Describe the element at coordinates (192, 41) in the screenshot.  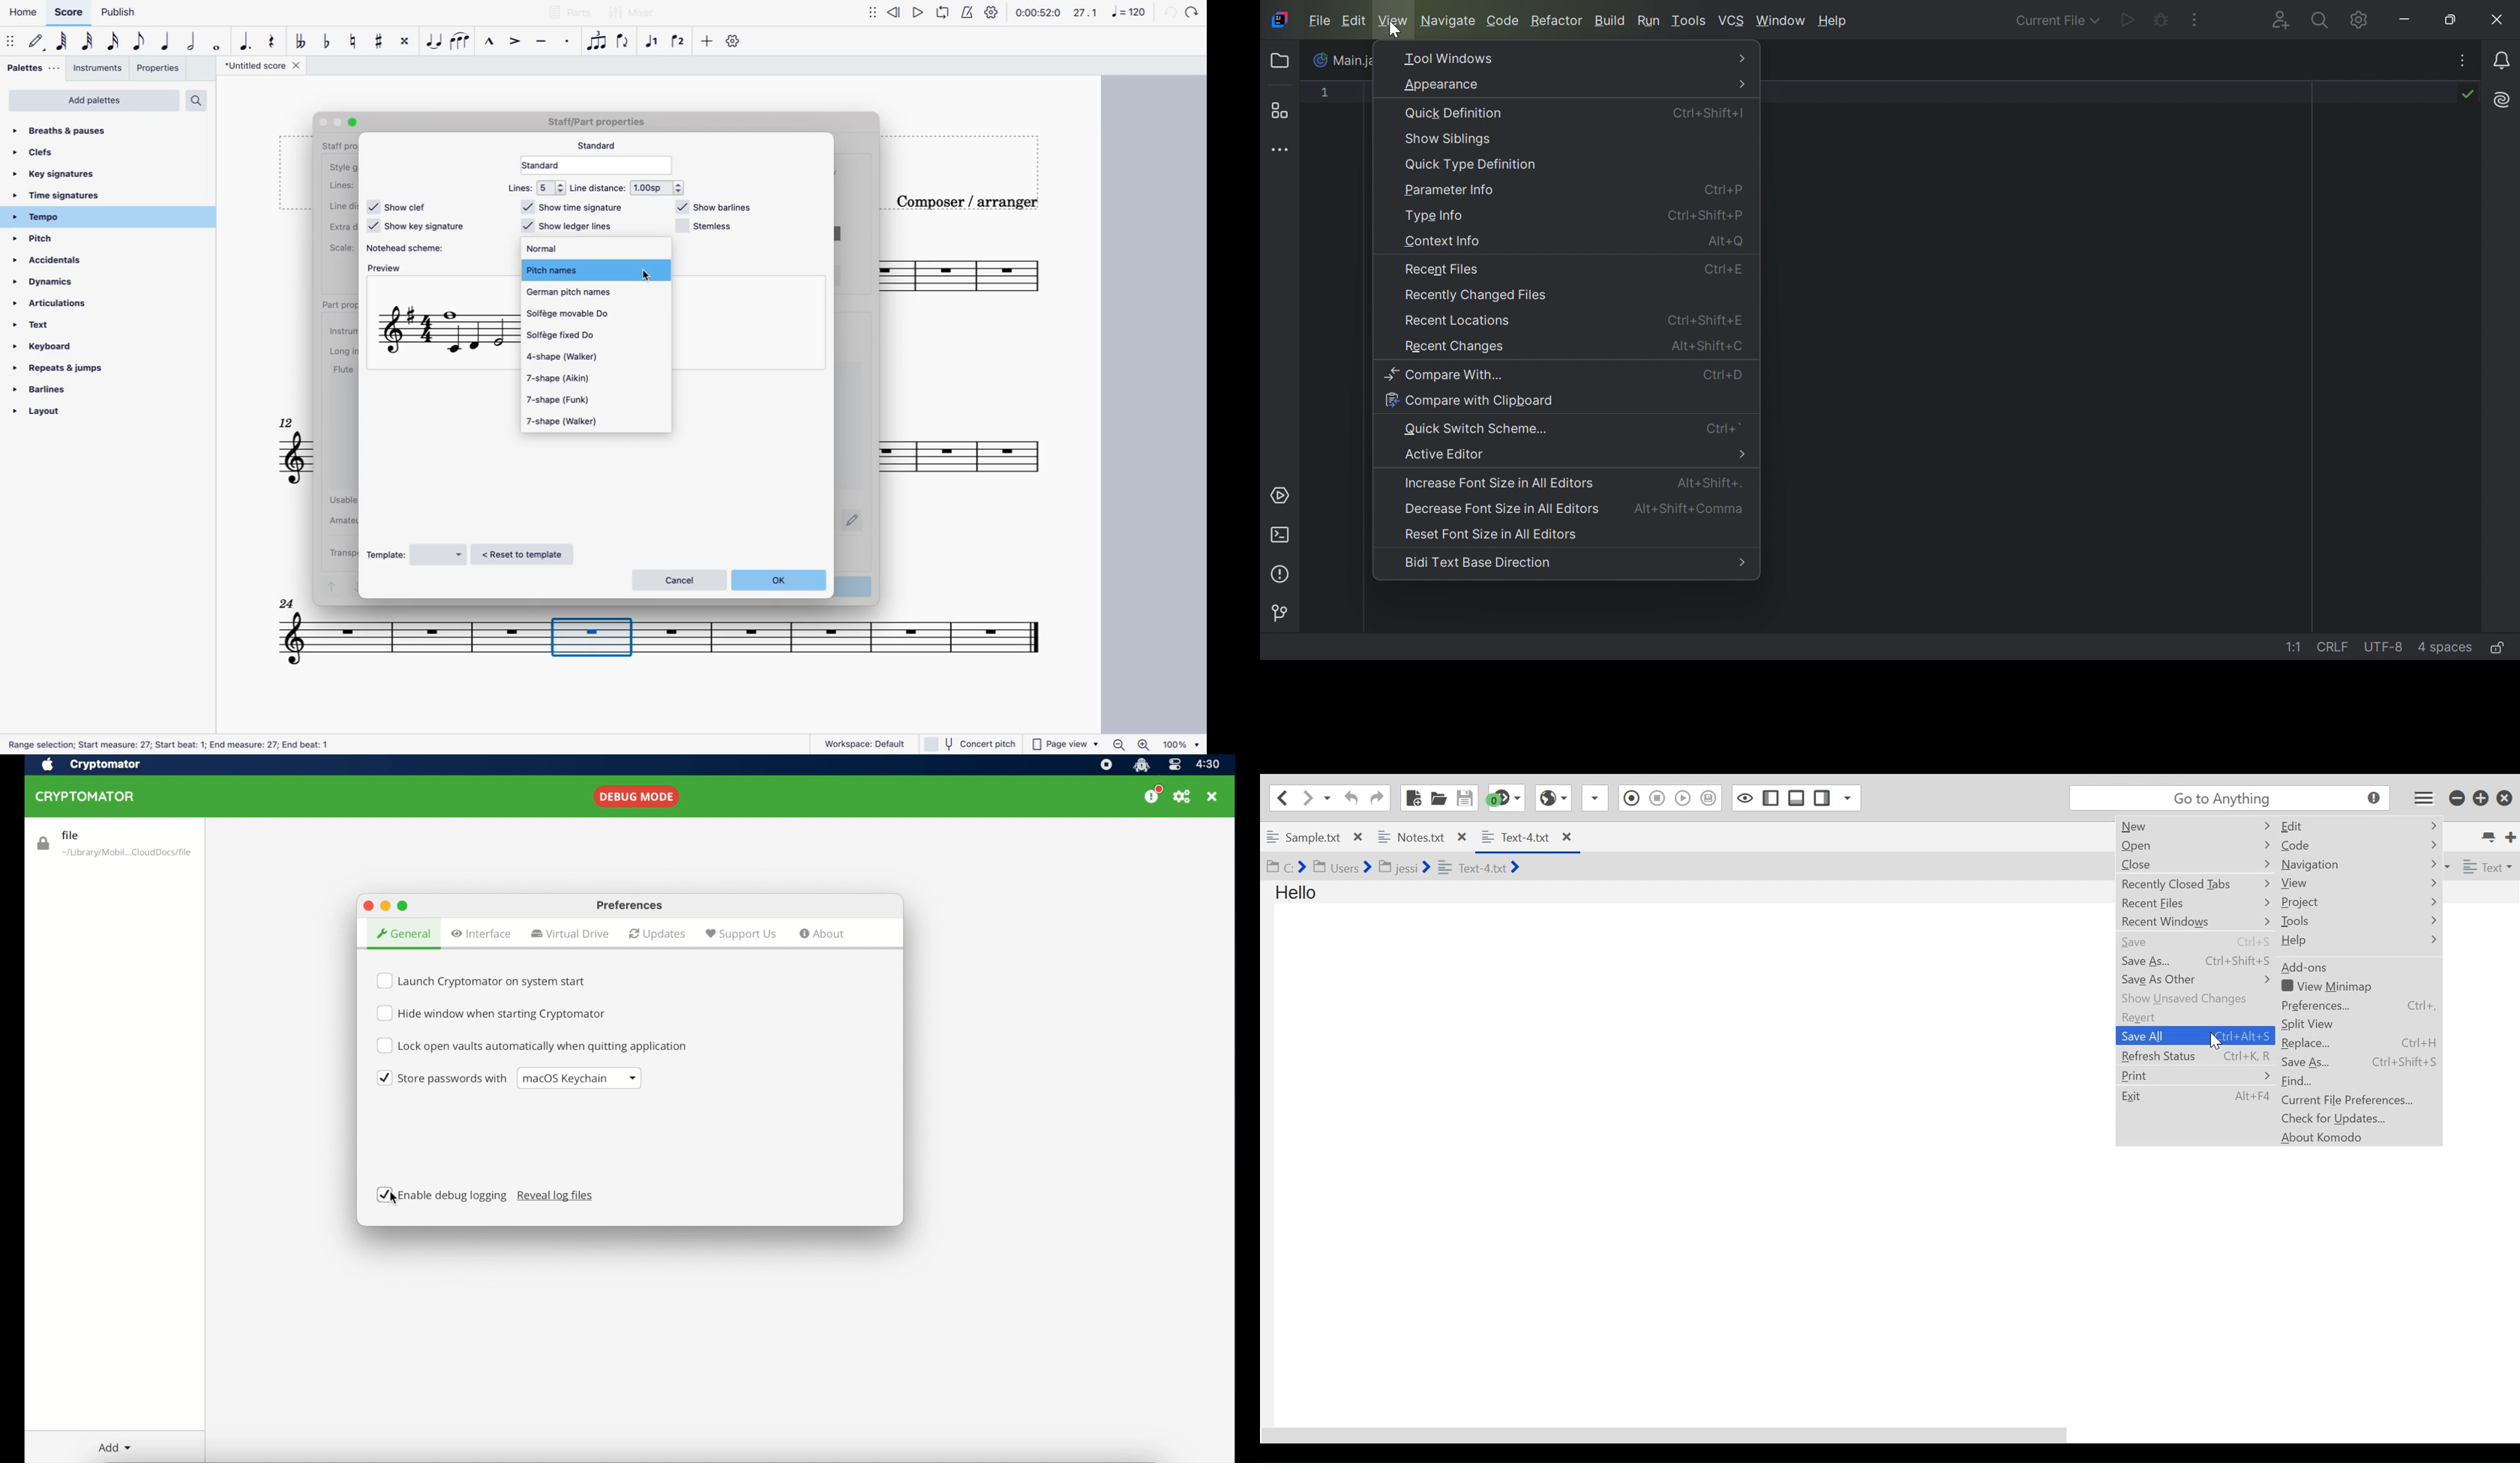
I see `double note` at that location.